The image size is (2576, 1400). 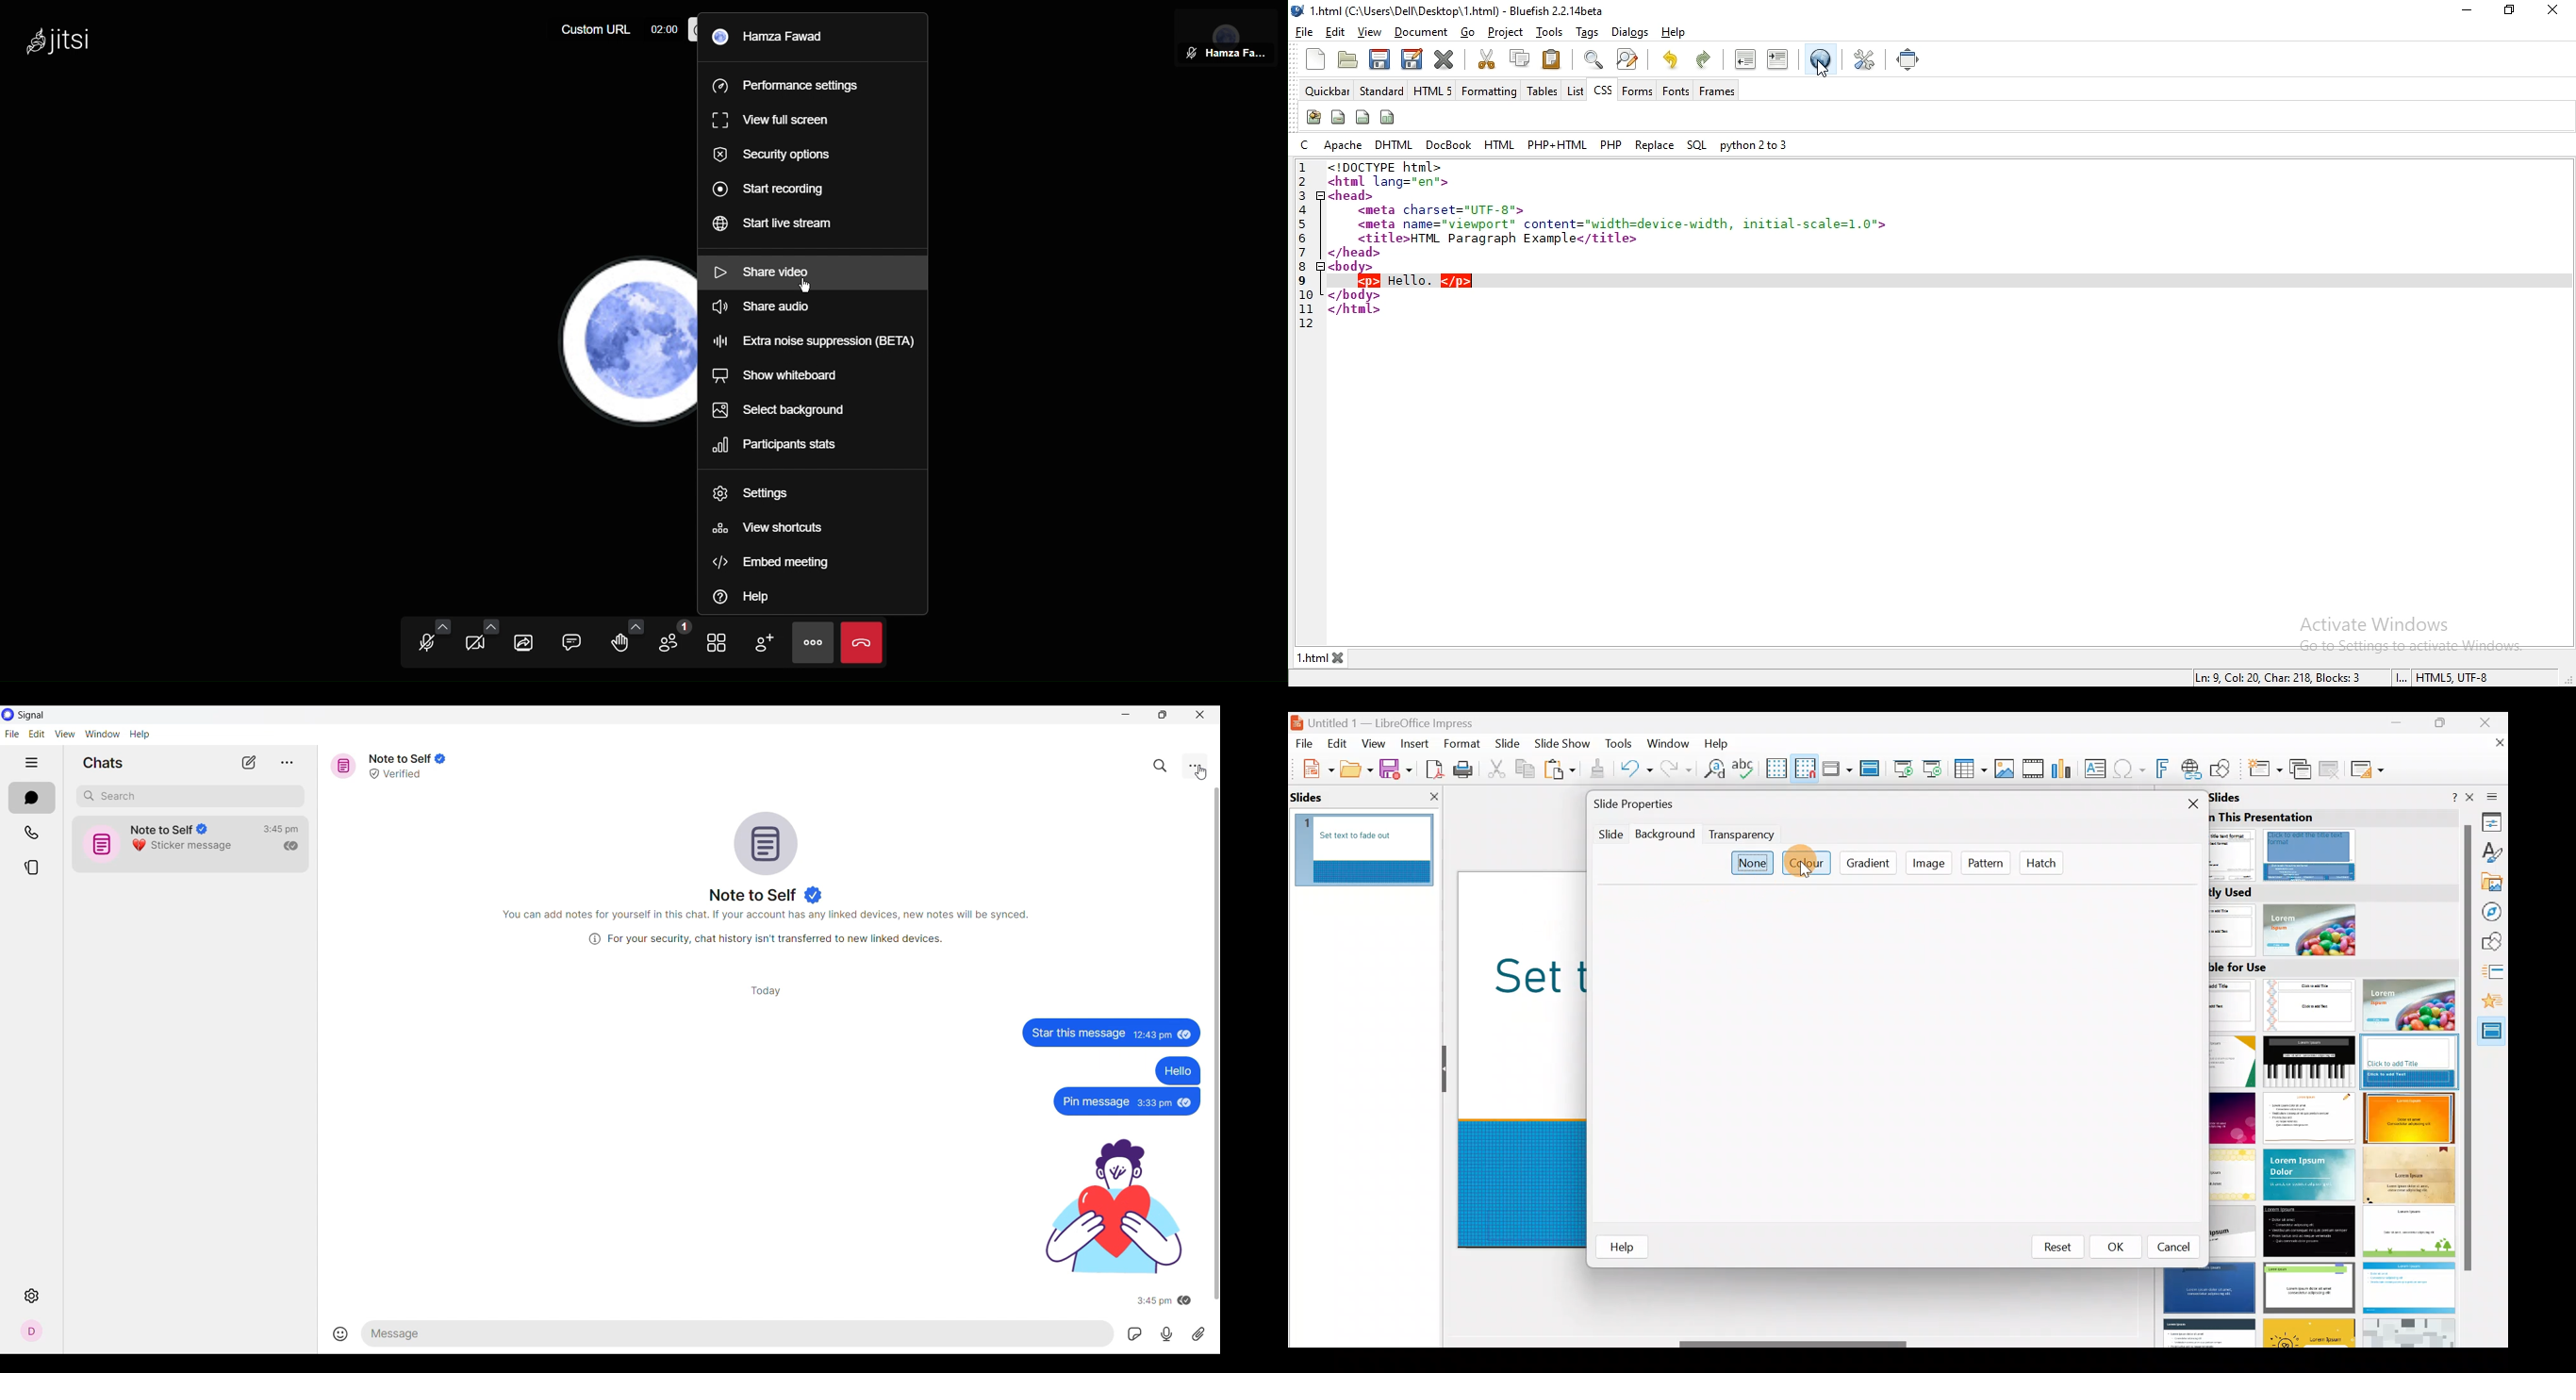 What do you see at coordinates (2379, 623) in the screenshot?
I see `Activate Windows` at bounding box center [2379, 623].